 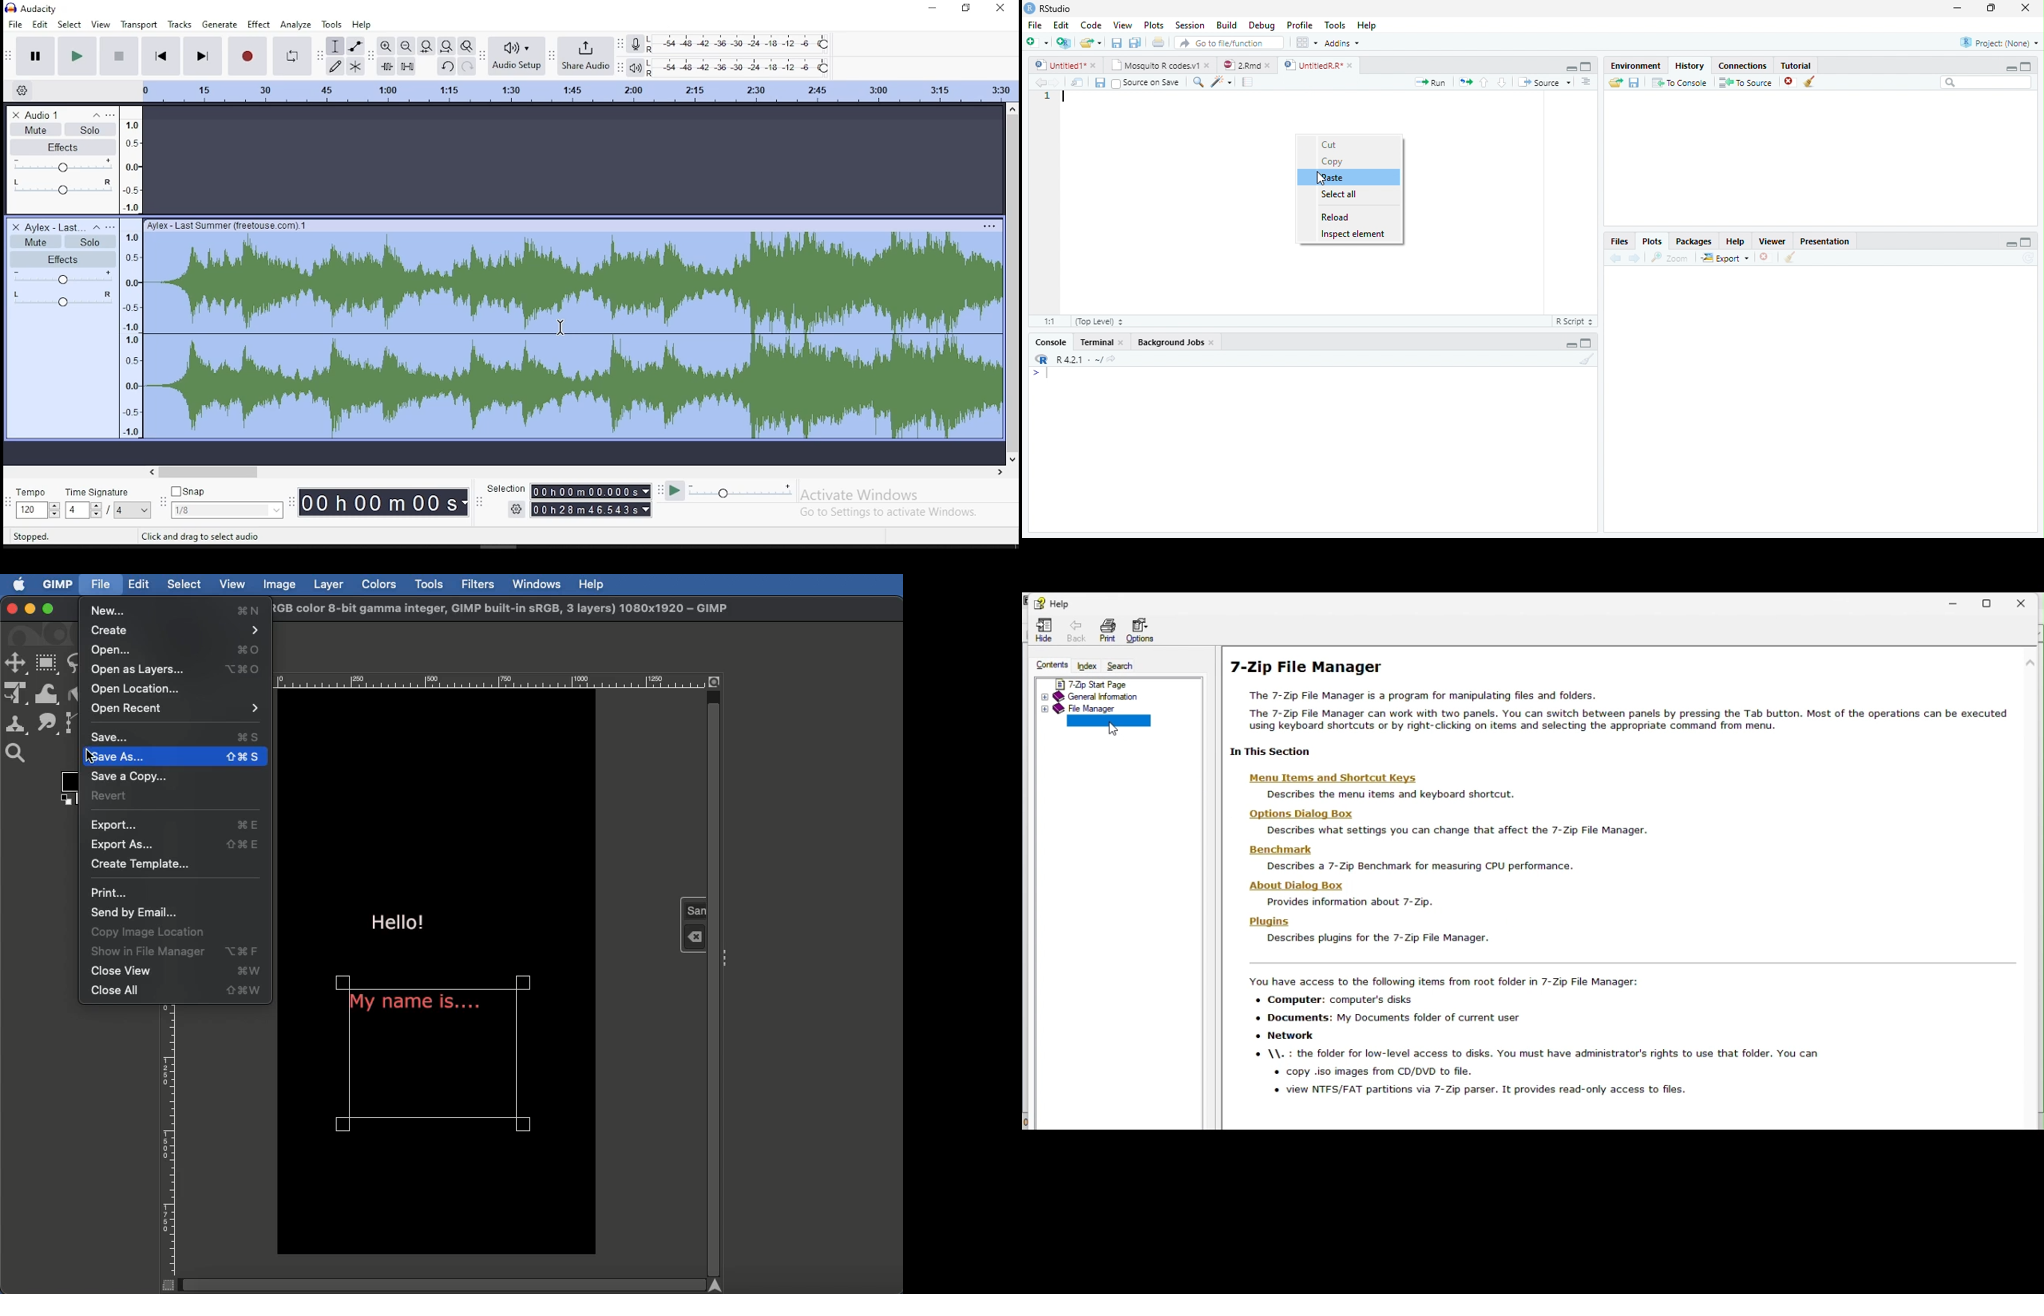 What do you see at coordinates (1613, 258) in the screenshot?
I see `back` at bounding box center [1613, 258].